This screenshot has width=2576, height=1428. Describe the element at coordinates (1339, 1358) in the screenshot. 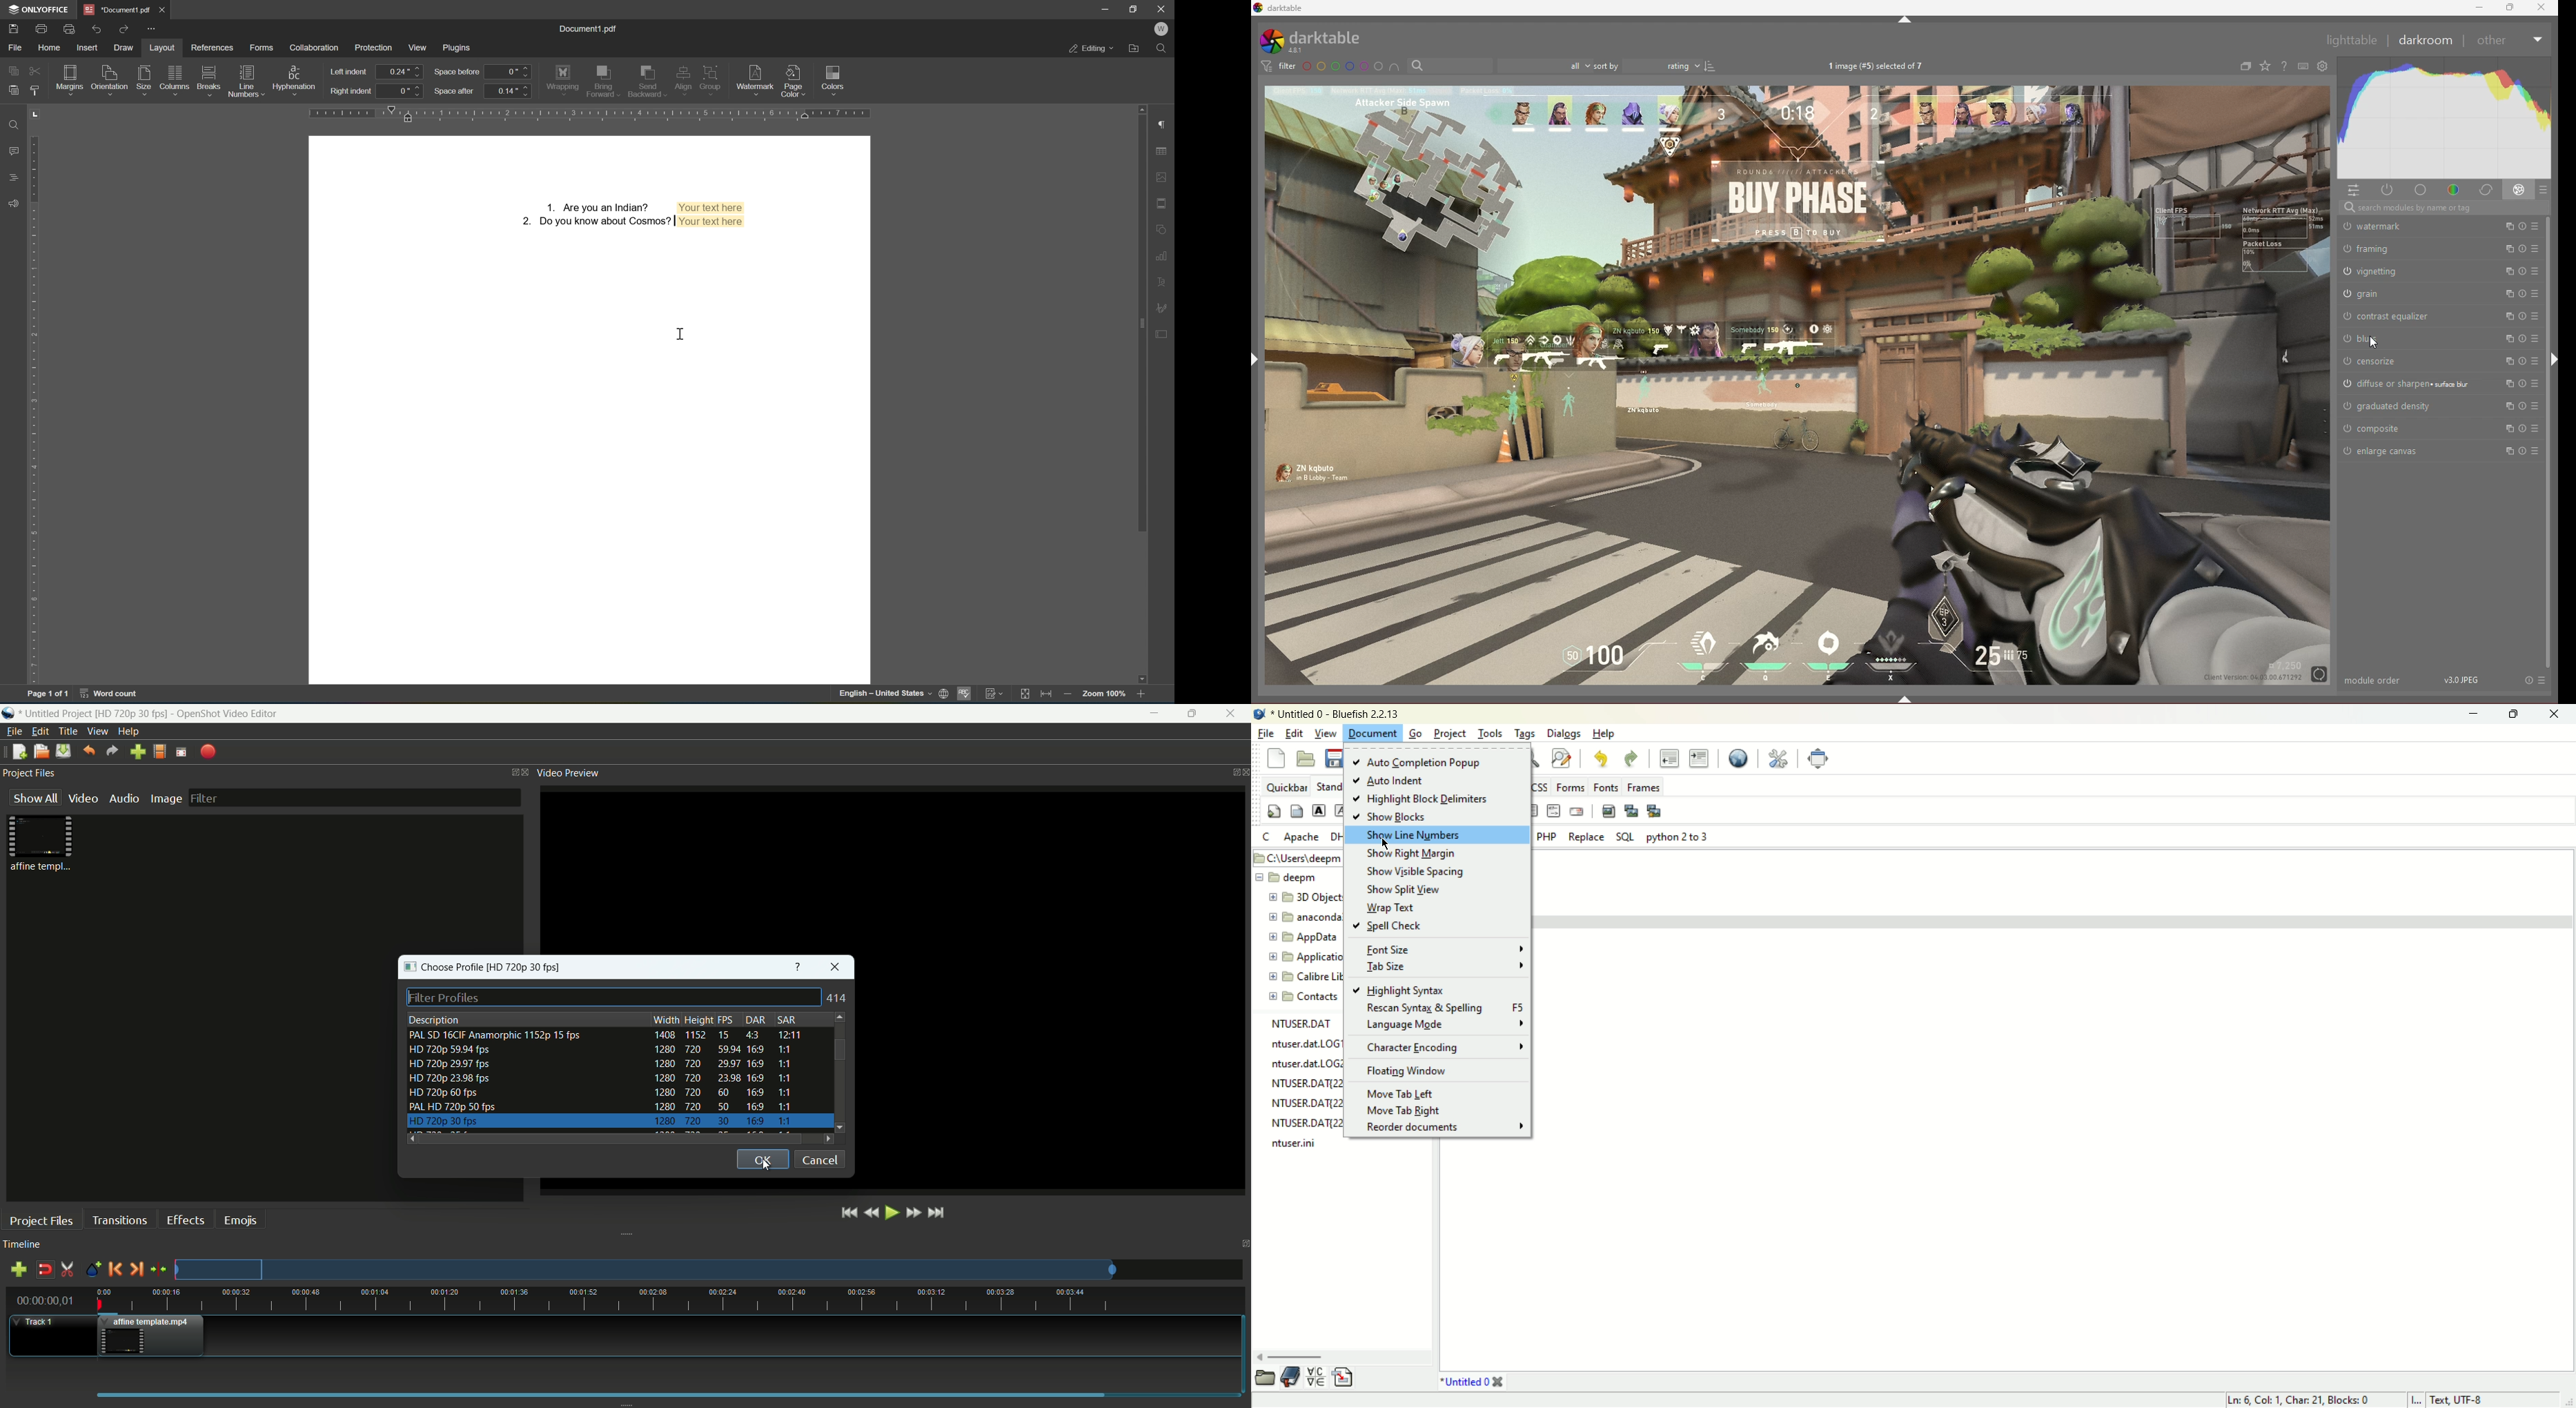

I see `horizontal scroll bar` at that location.